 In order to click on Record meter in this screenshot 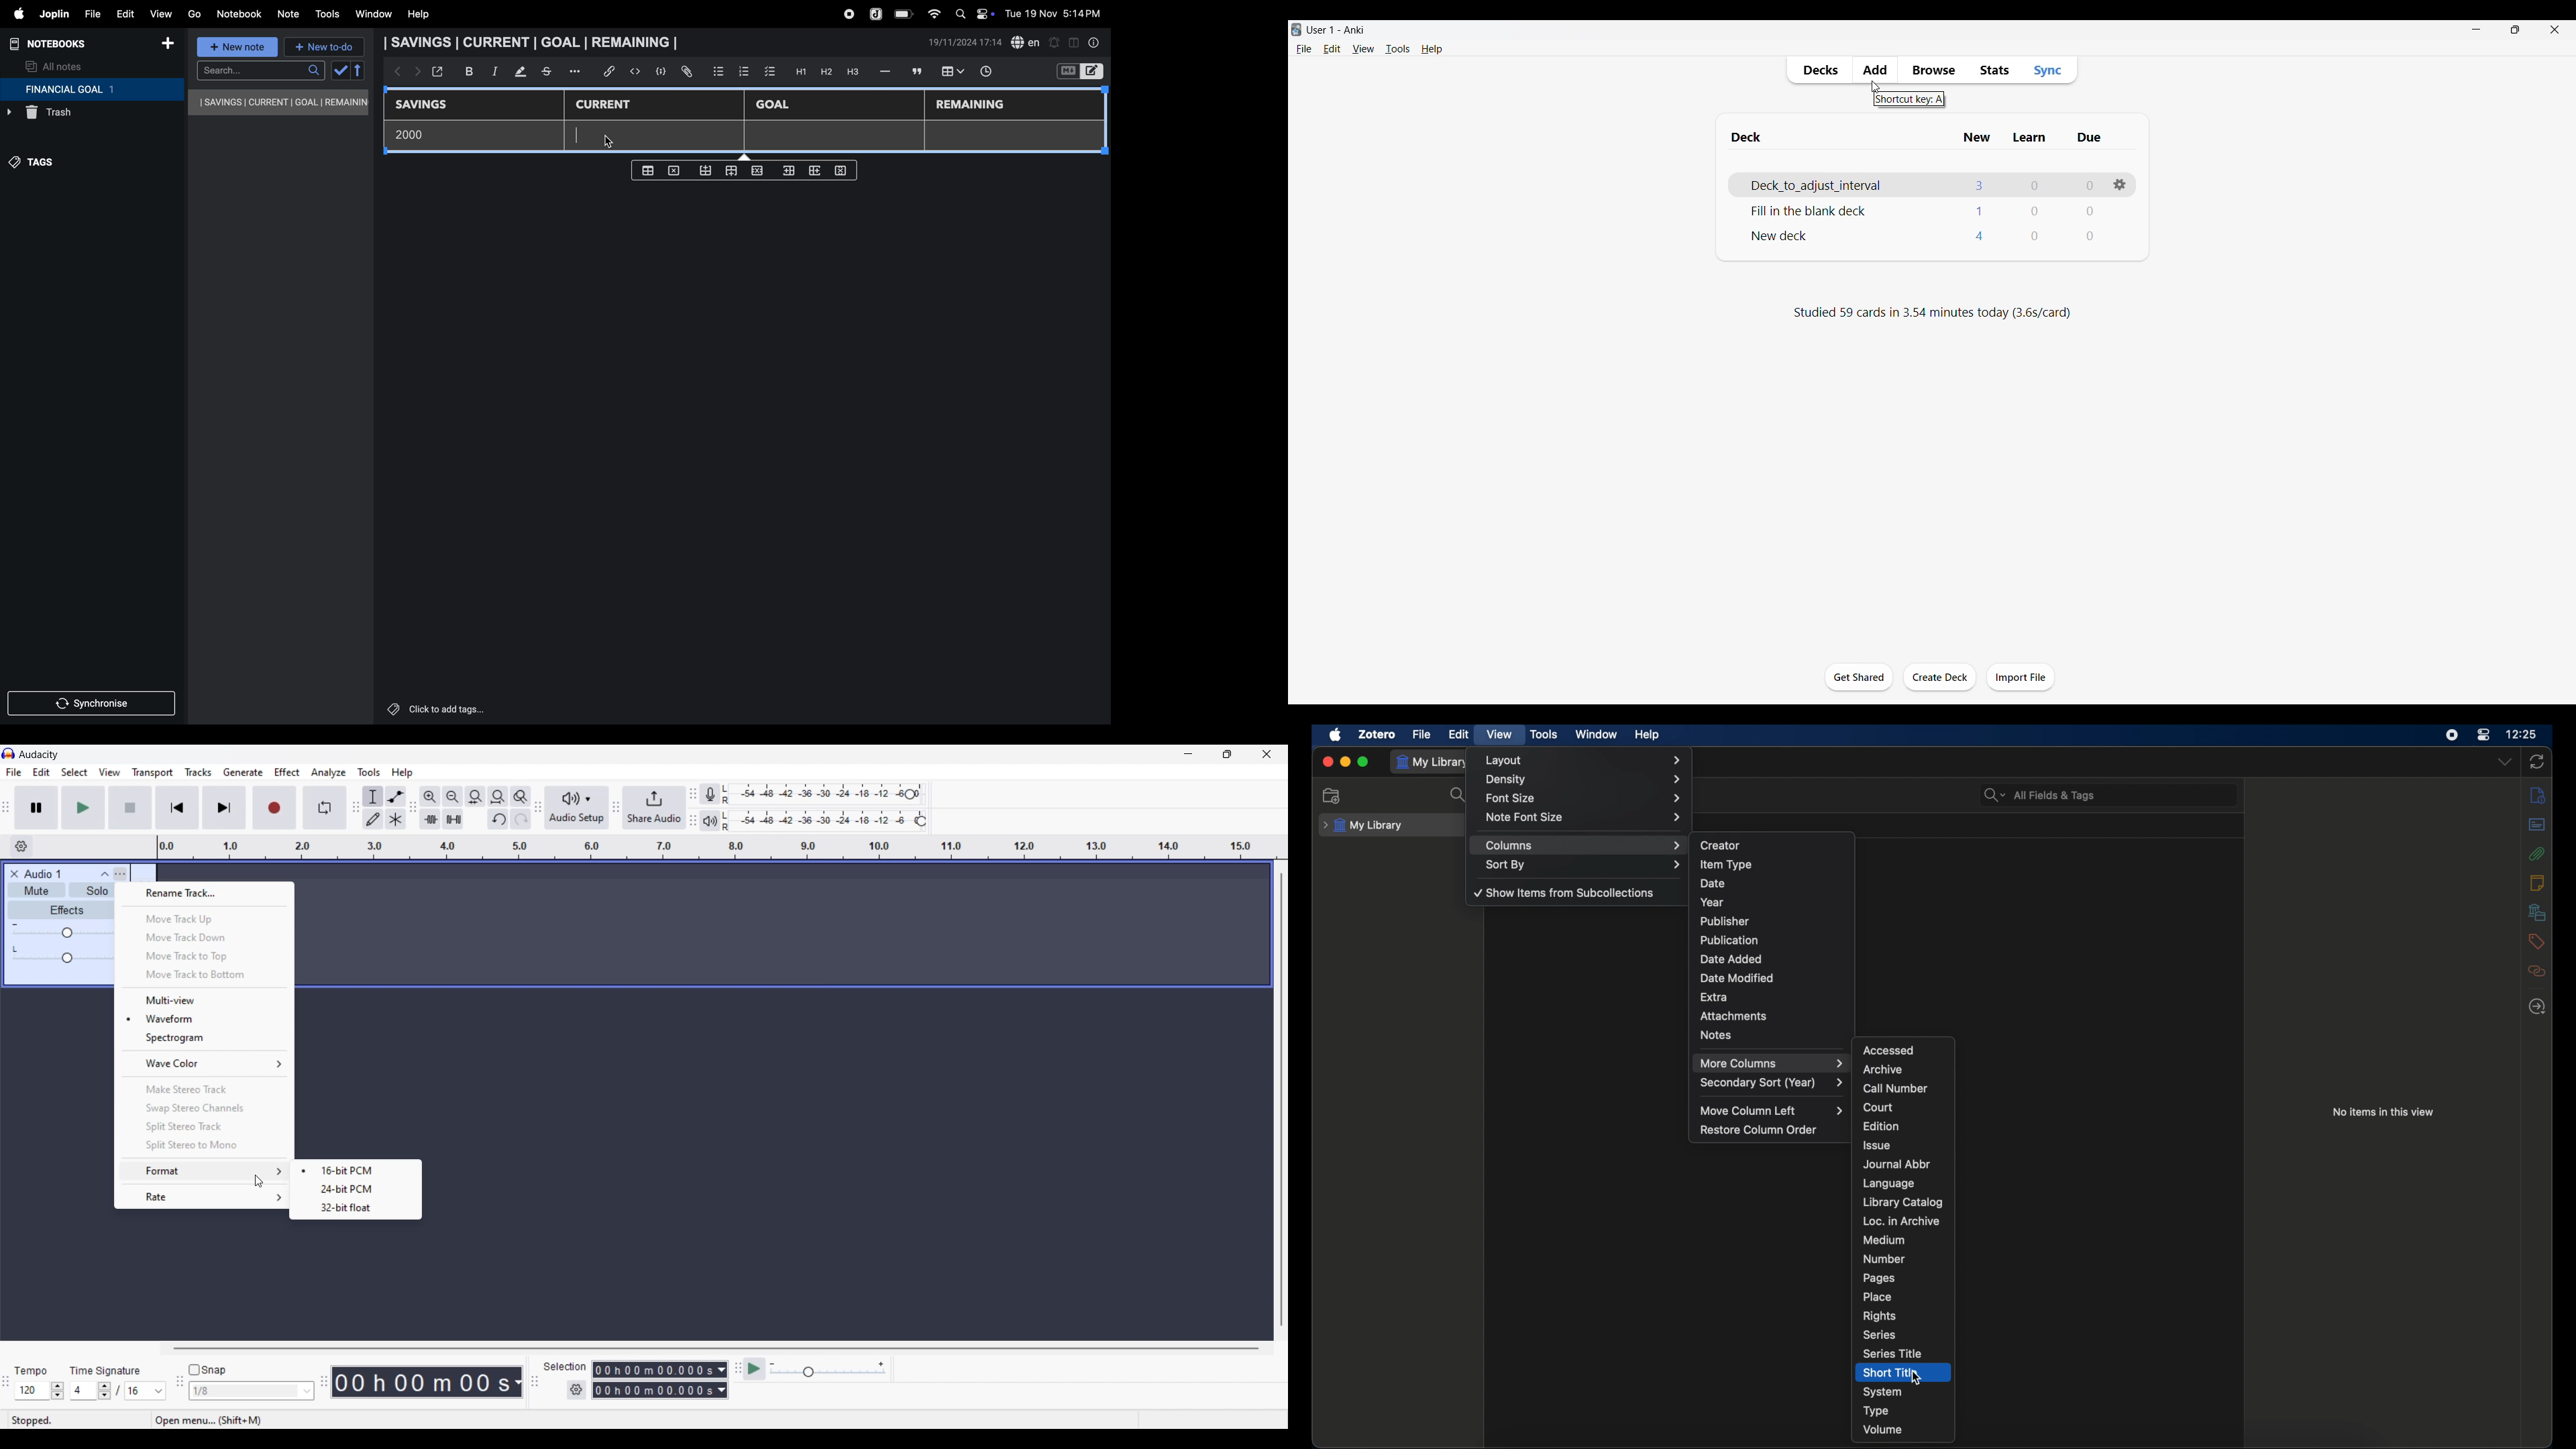, I will do `click(717, 794)`.